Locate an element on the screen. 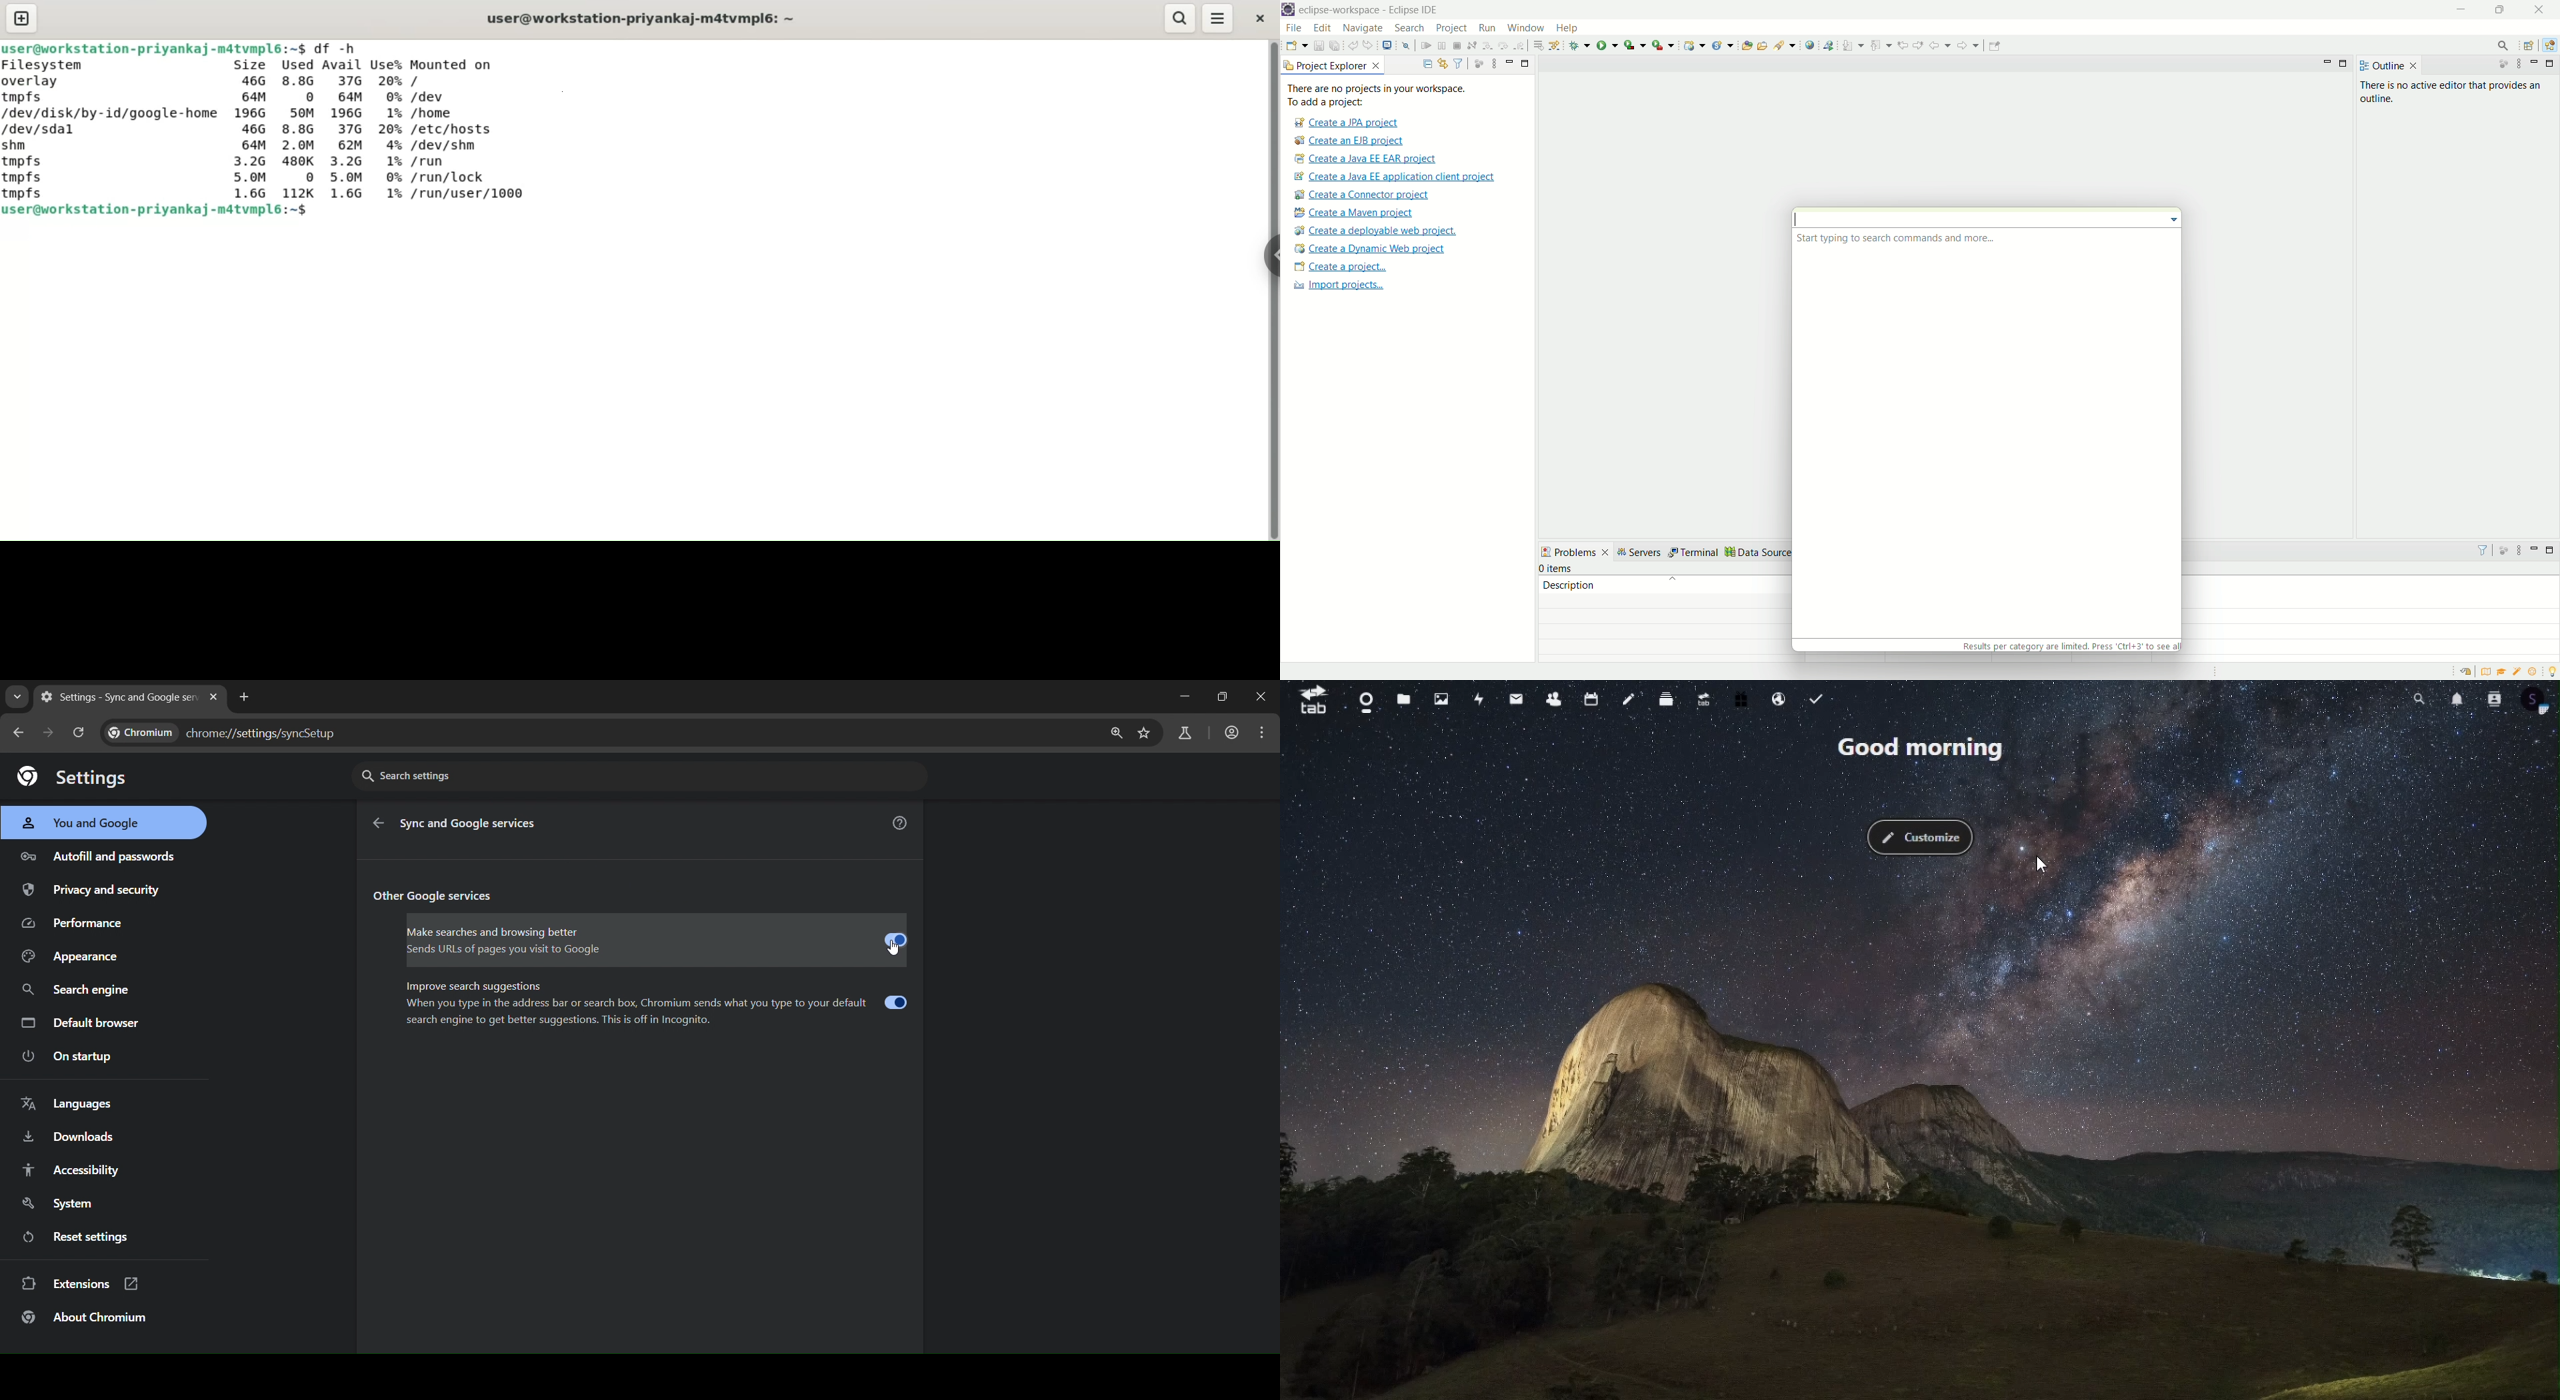 This screenshot has height=1400, width=2576. customize is located at coordinates (1920, 838).